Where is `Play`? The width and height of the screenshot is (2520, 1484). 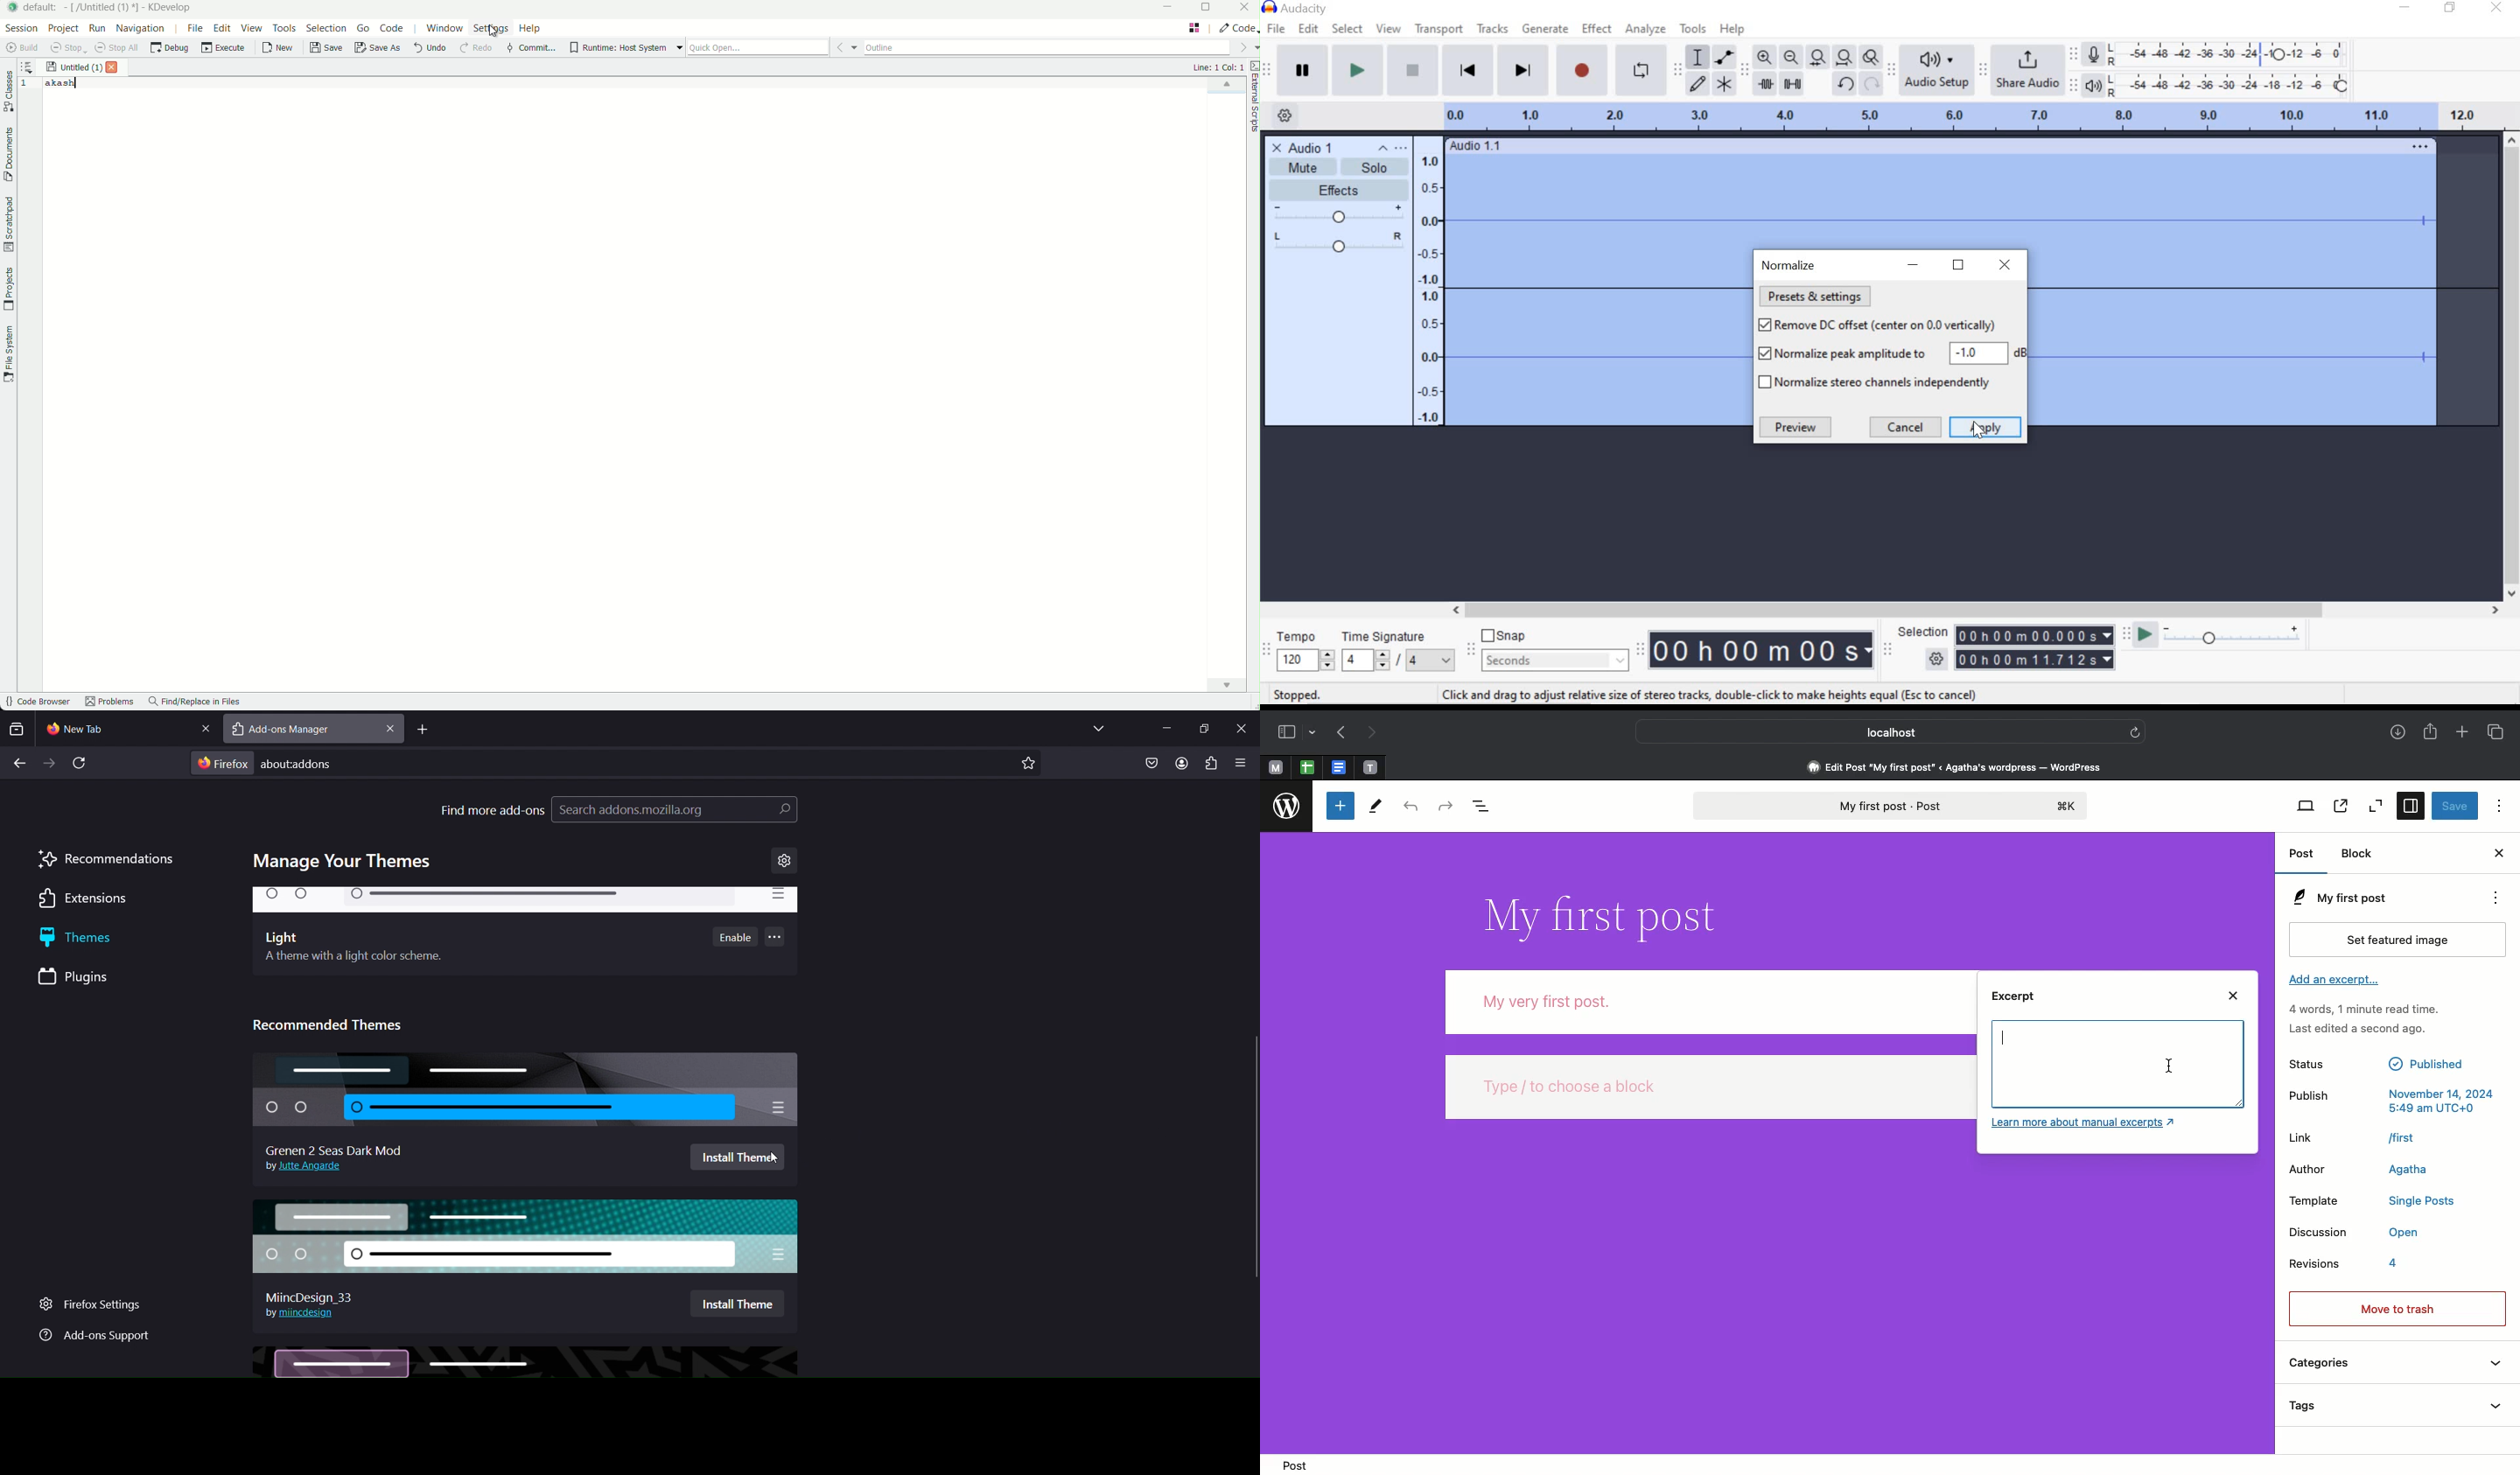 Play is located at coordinates (1358, 72).